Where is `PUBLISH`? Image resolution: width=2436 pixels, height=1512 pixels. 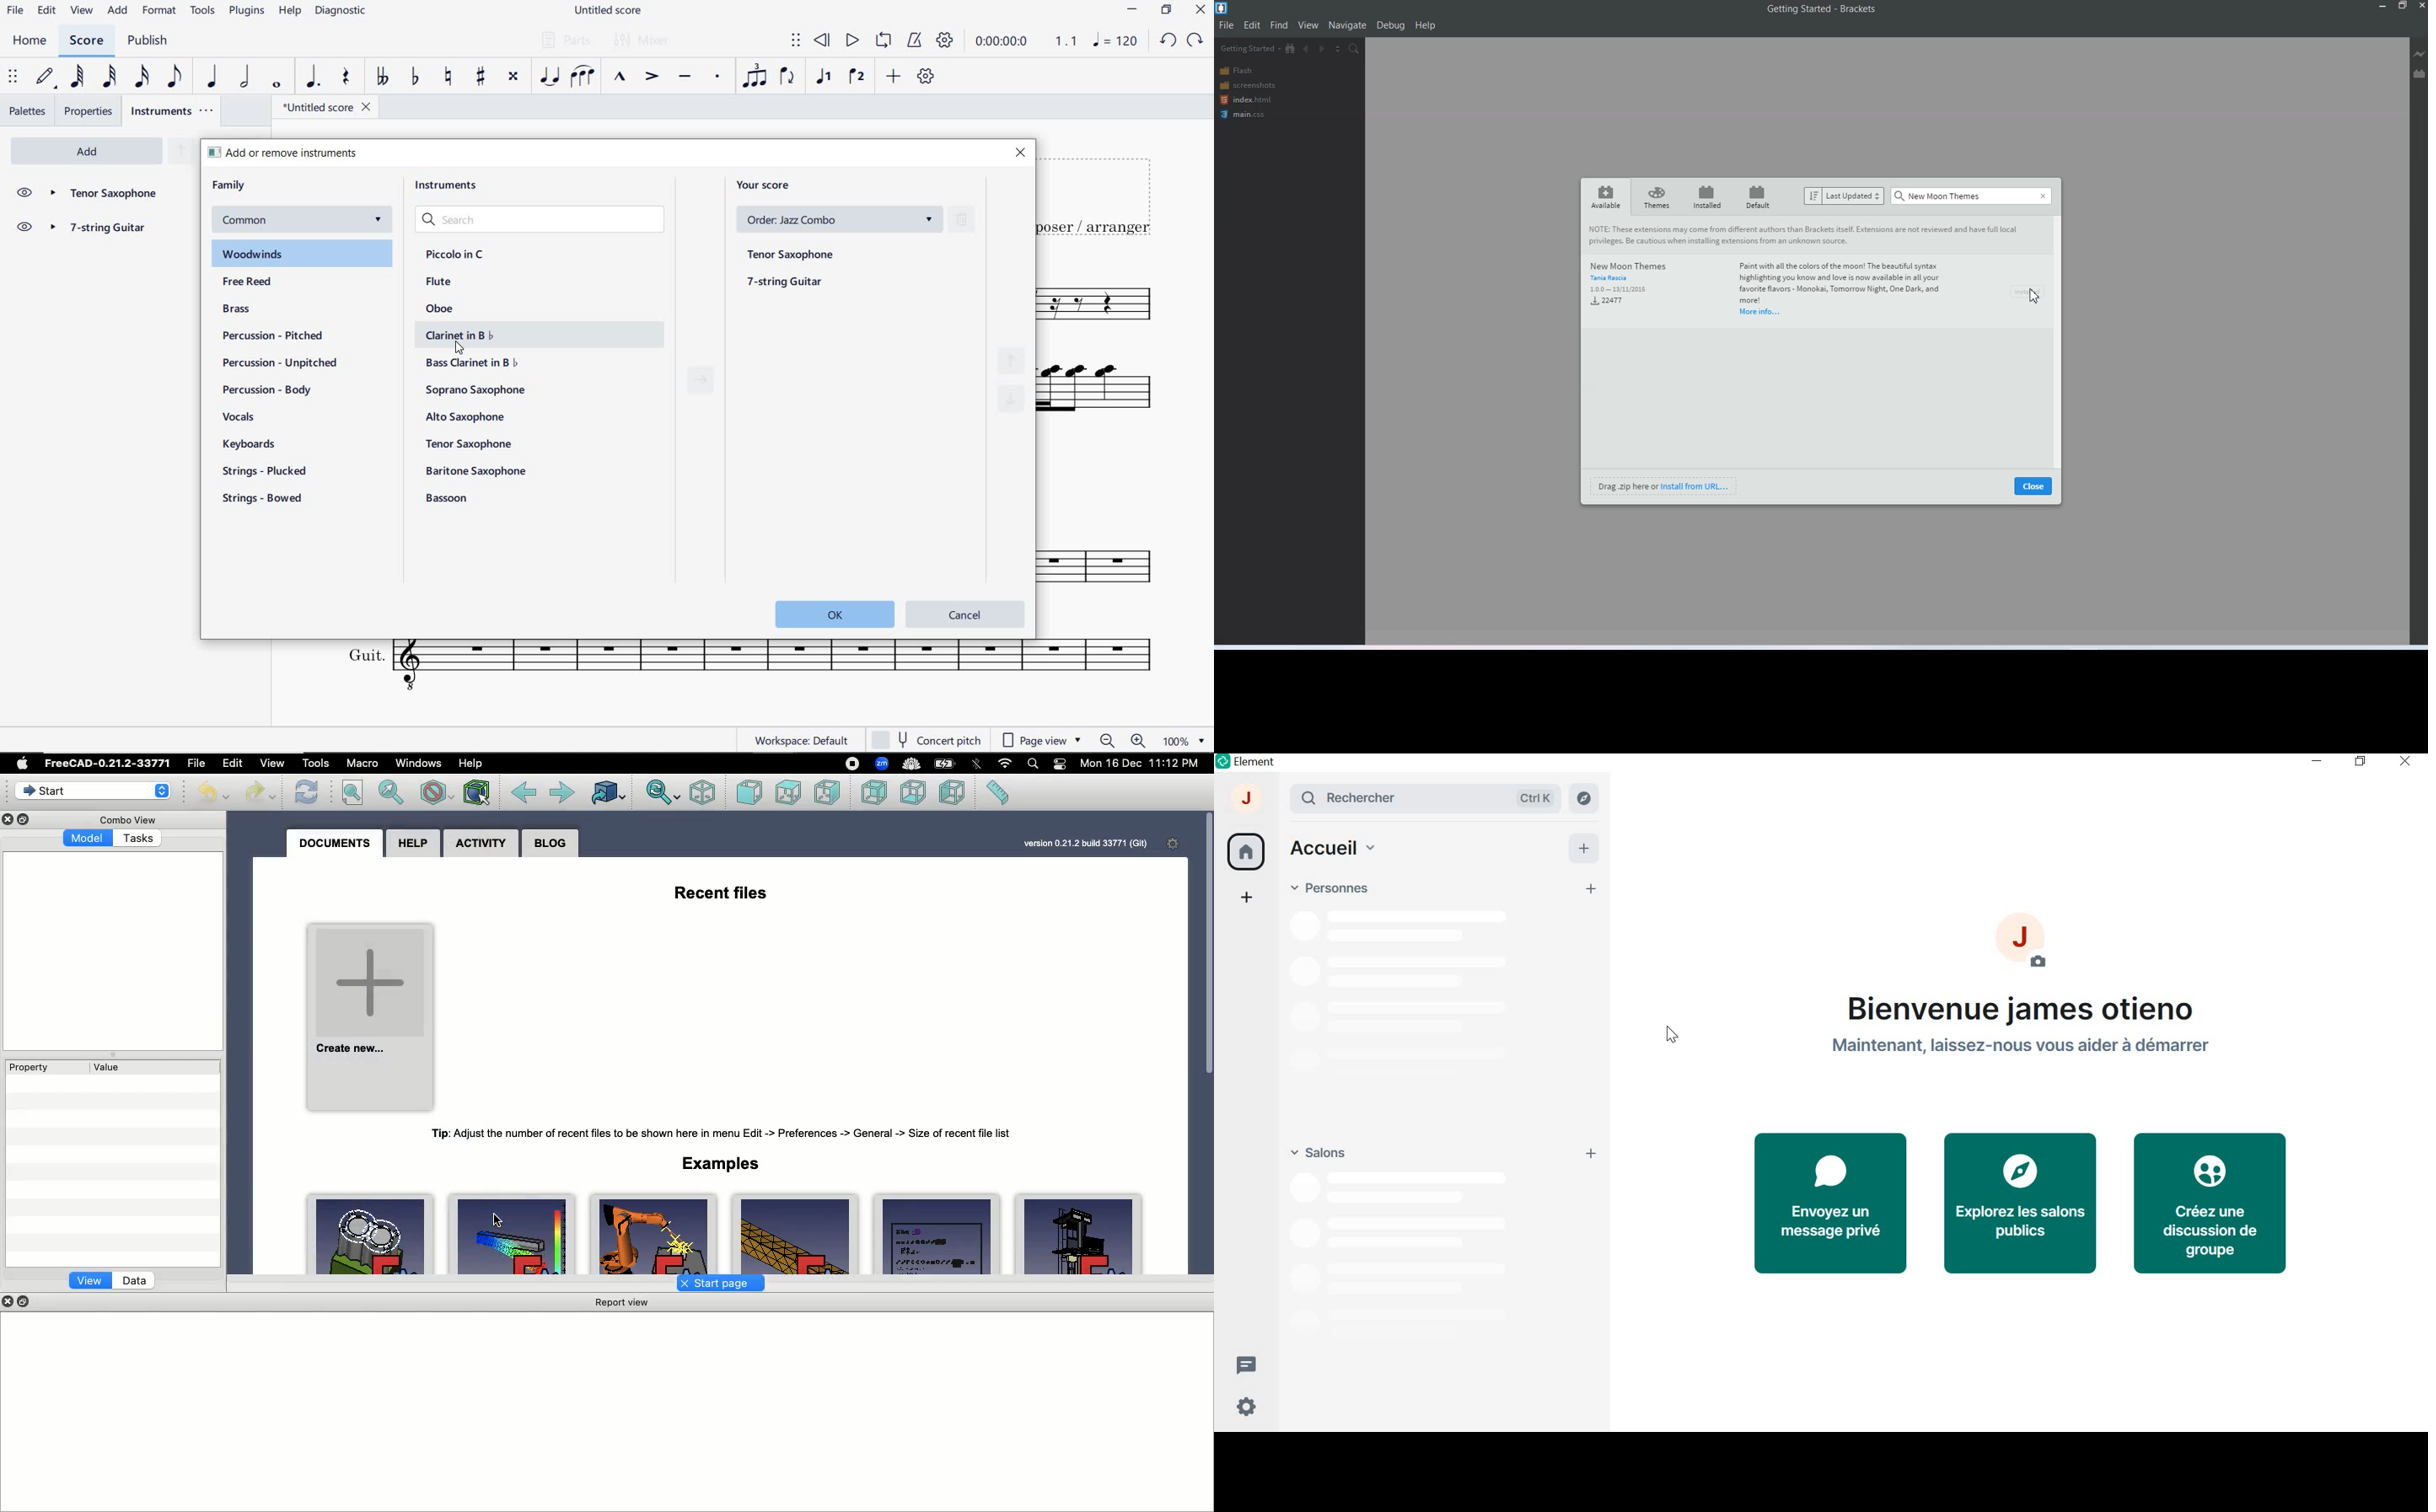 PUBLISH is located at coordinates (145, 41).